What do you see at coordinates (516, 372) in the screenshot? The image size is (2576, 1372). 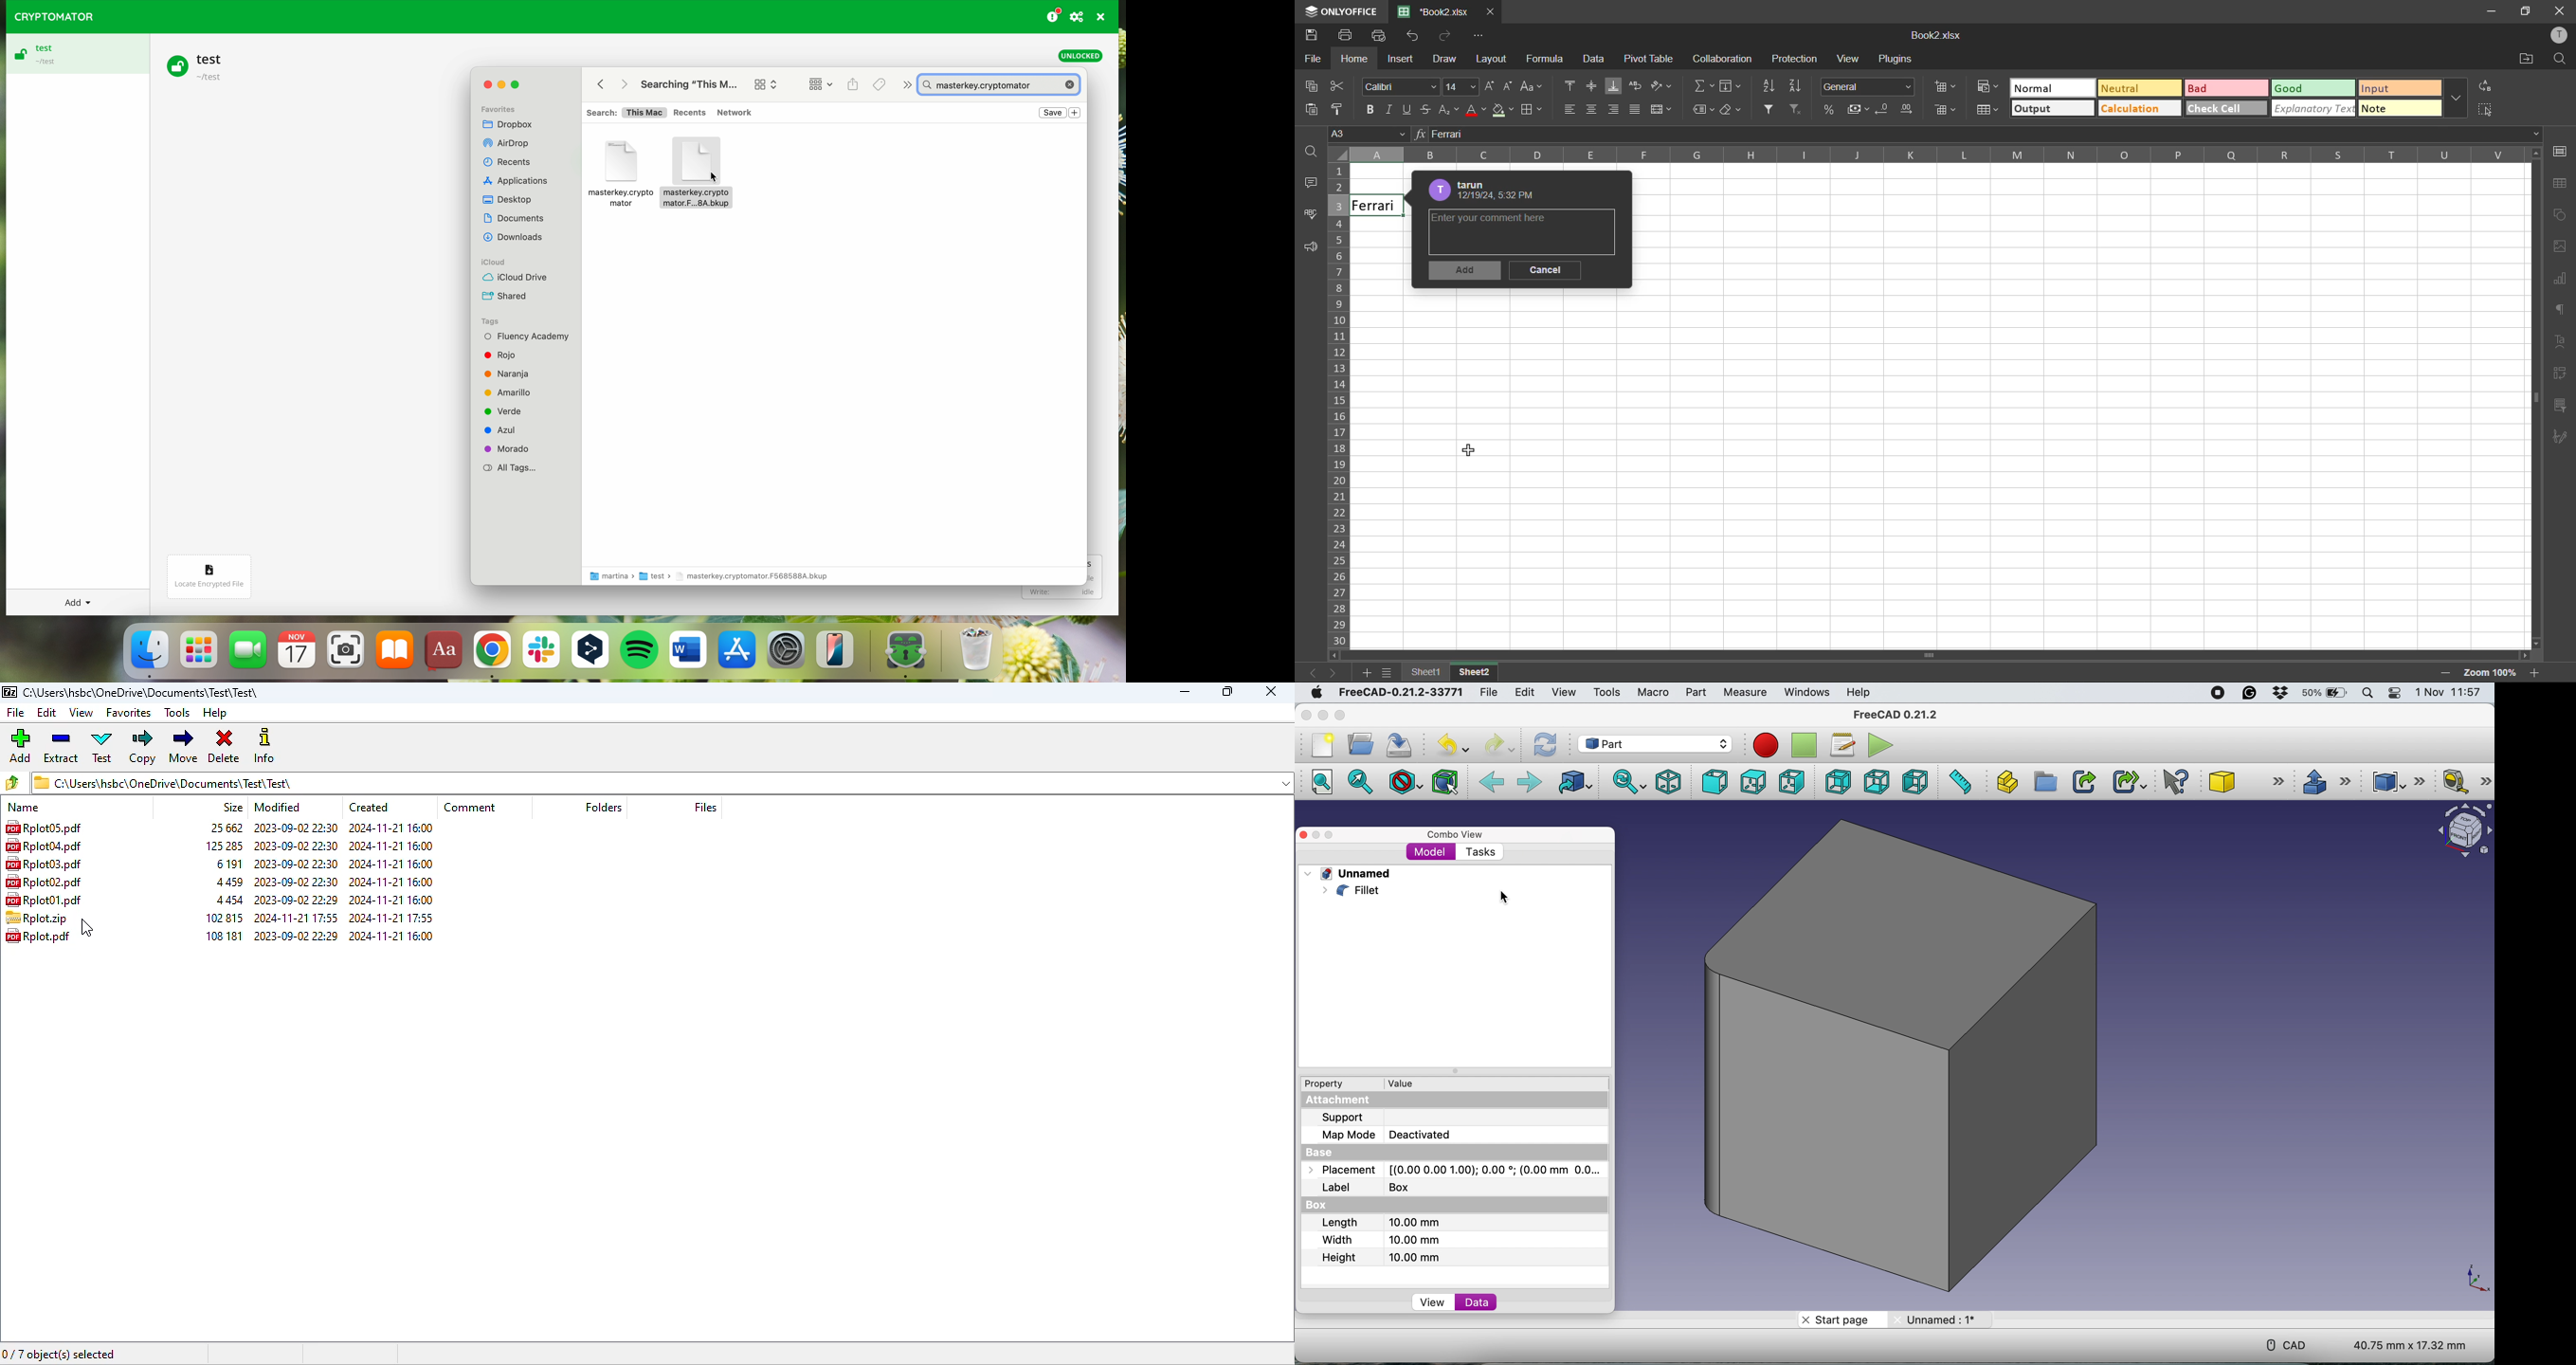 I see `Naranja` at bounding box center [516, 372].